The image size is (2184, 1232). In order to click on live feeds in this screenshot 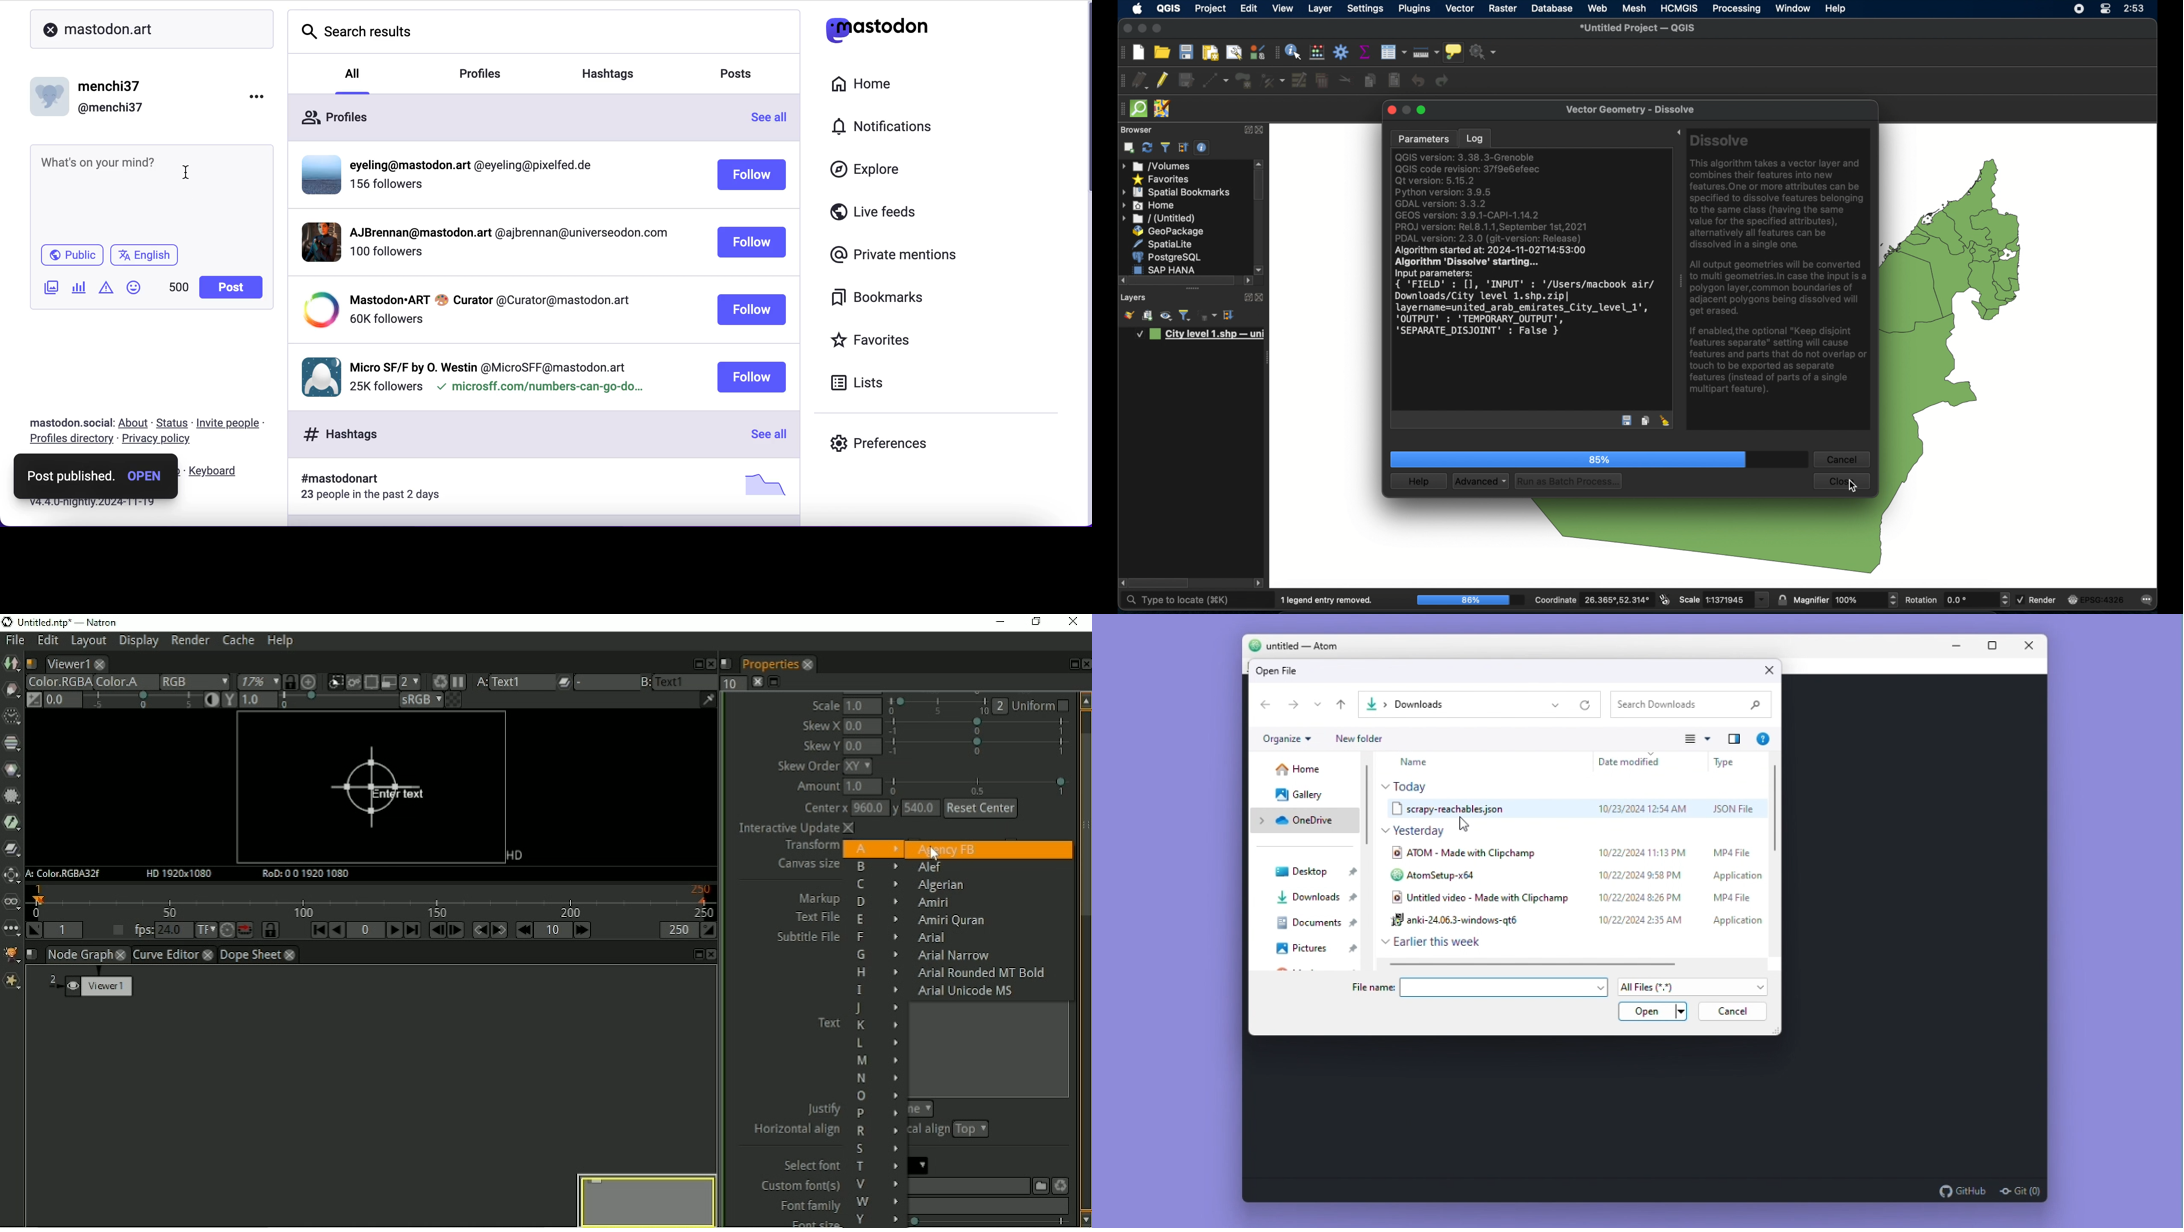, I will do `click(903, 212)`.